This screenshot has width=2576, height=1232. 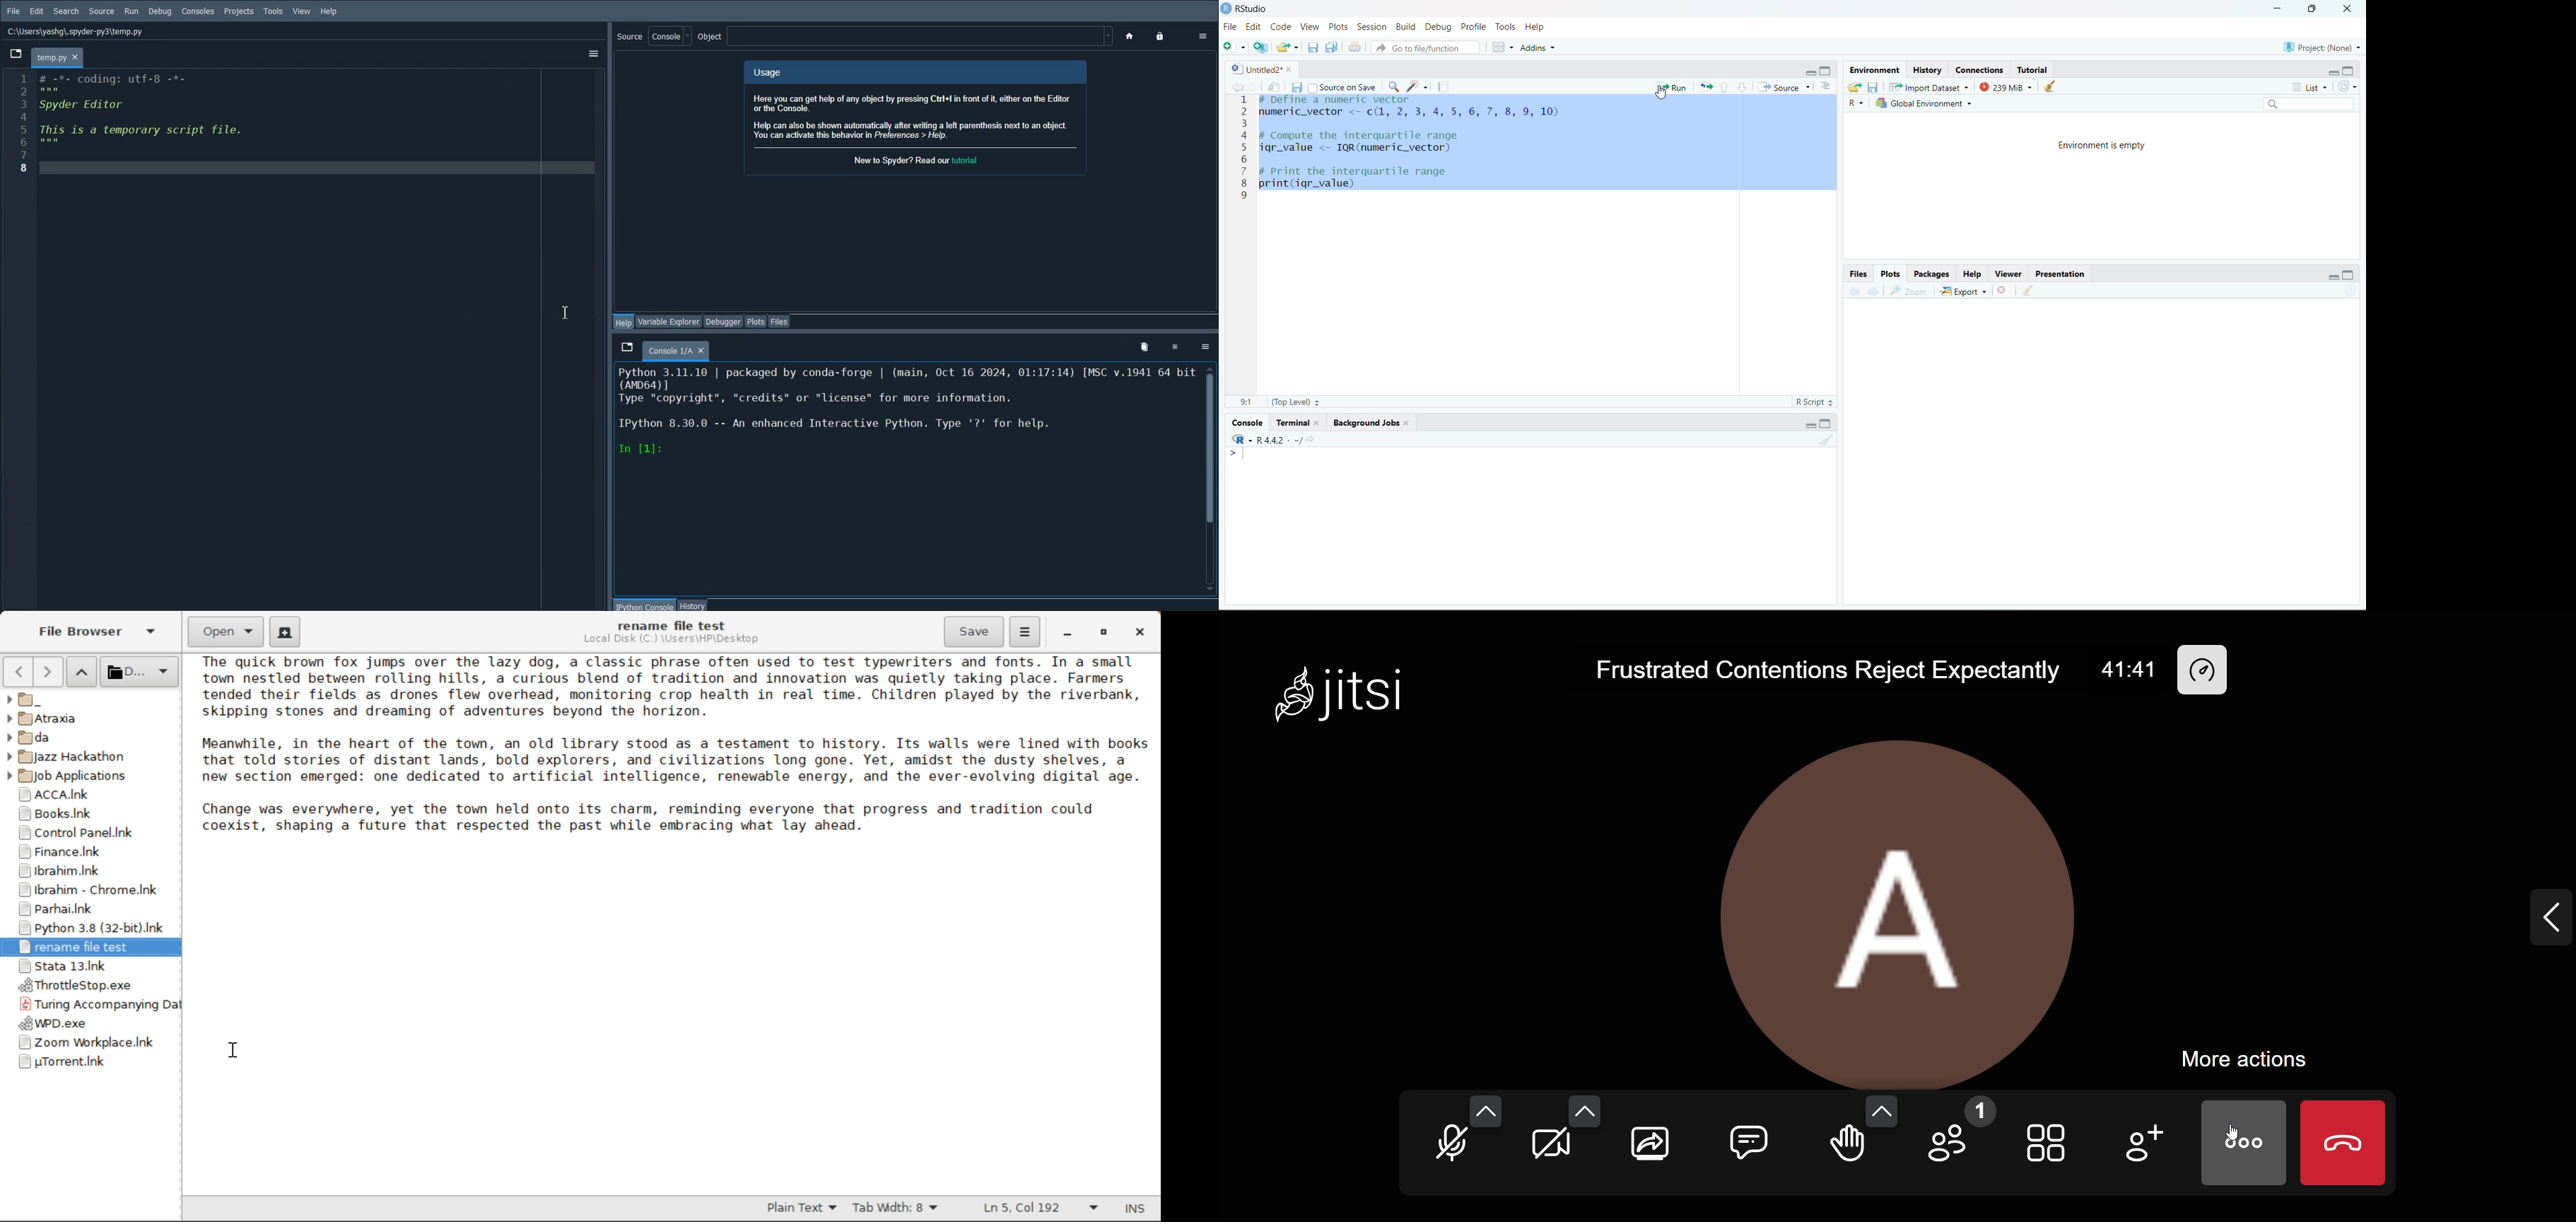 What do you see at coordinates (1930, 88) in the screenshot?
I see `Import Database` at bounding box center [1930, 88].